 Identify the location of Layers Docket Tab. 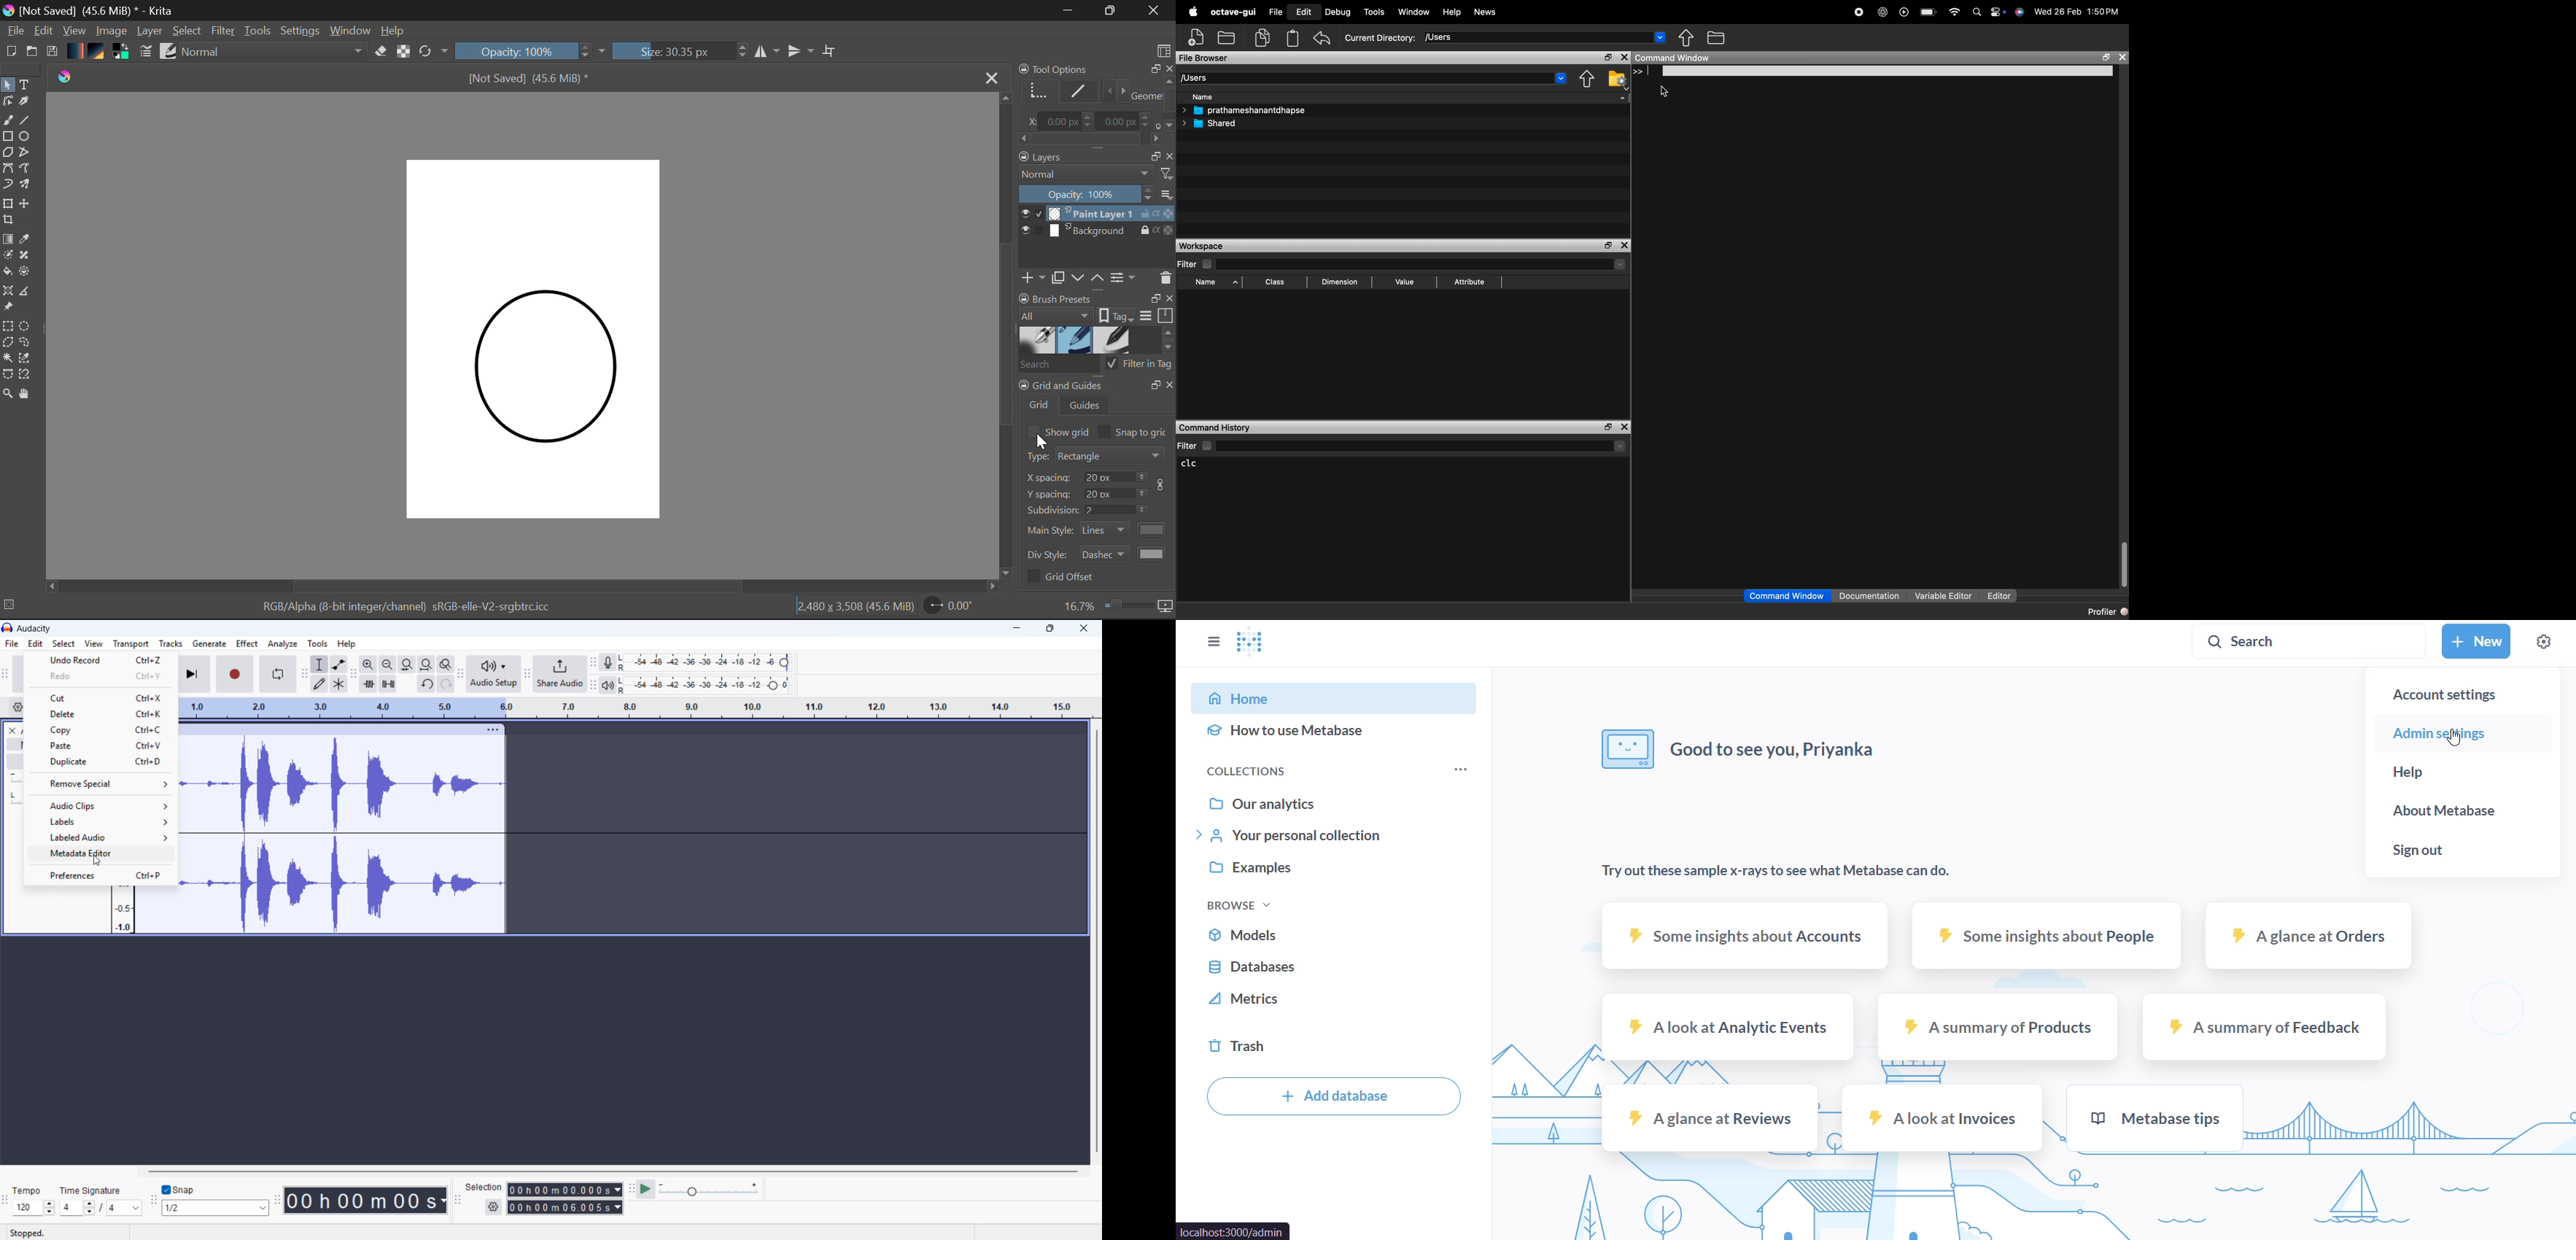
(1096, 156).